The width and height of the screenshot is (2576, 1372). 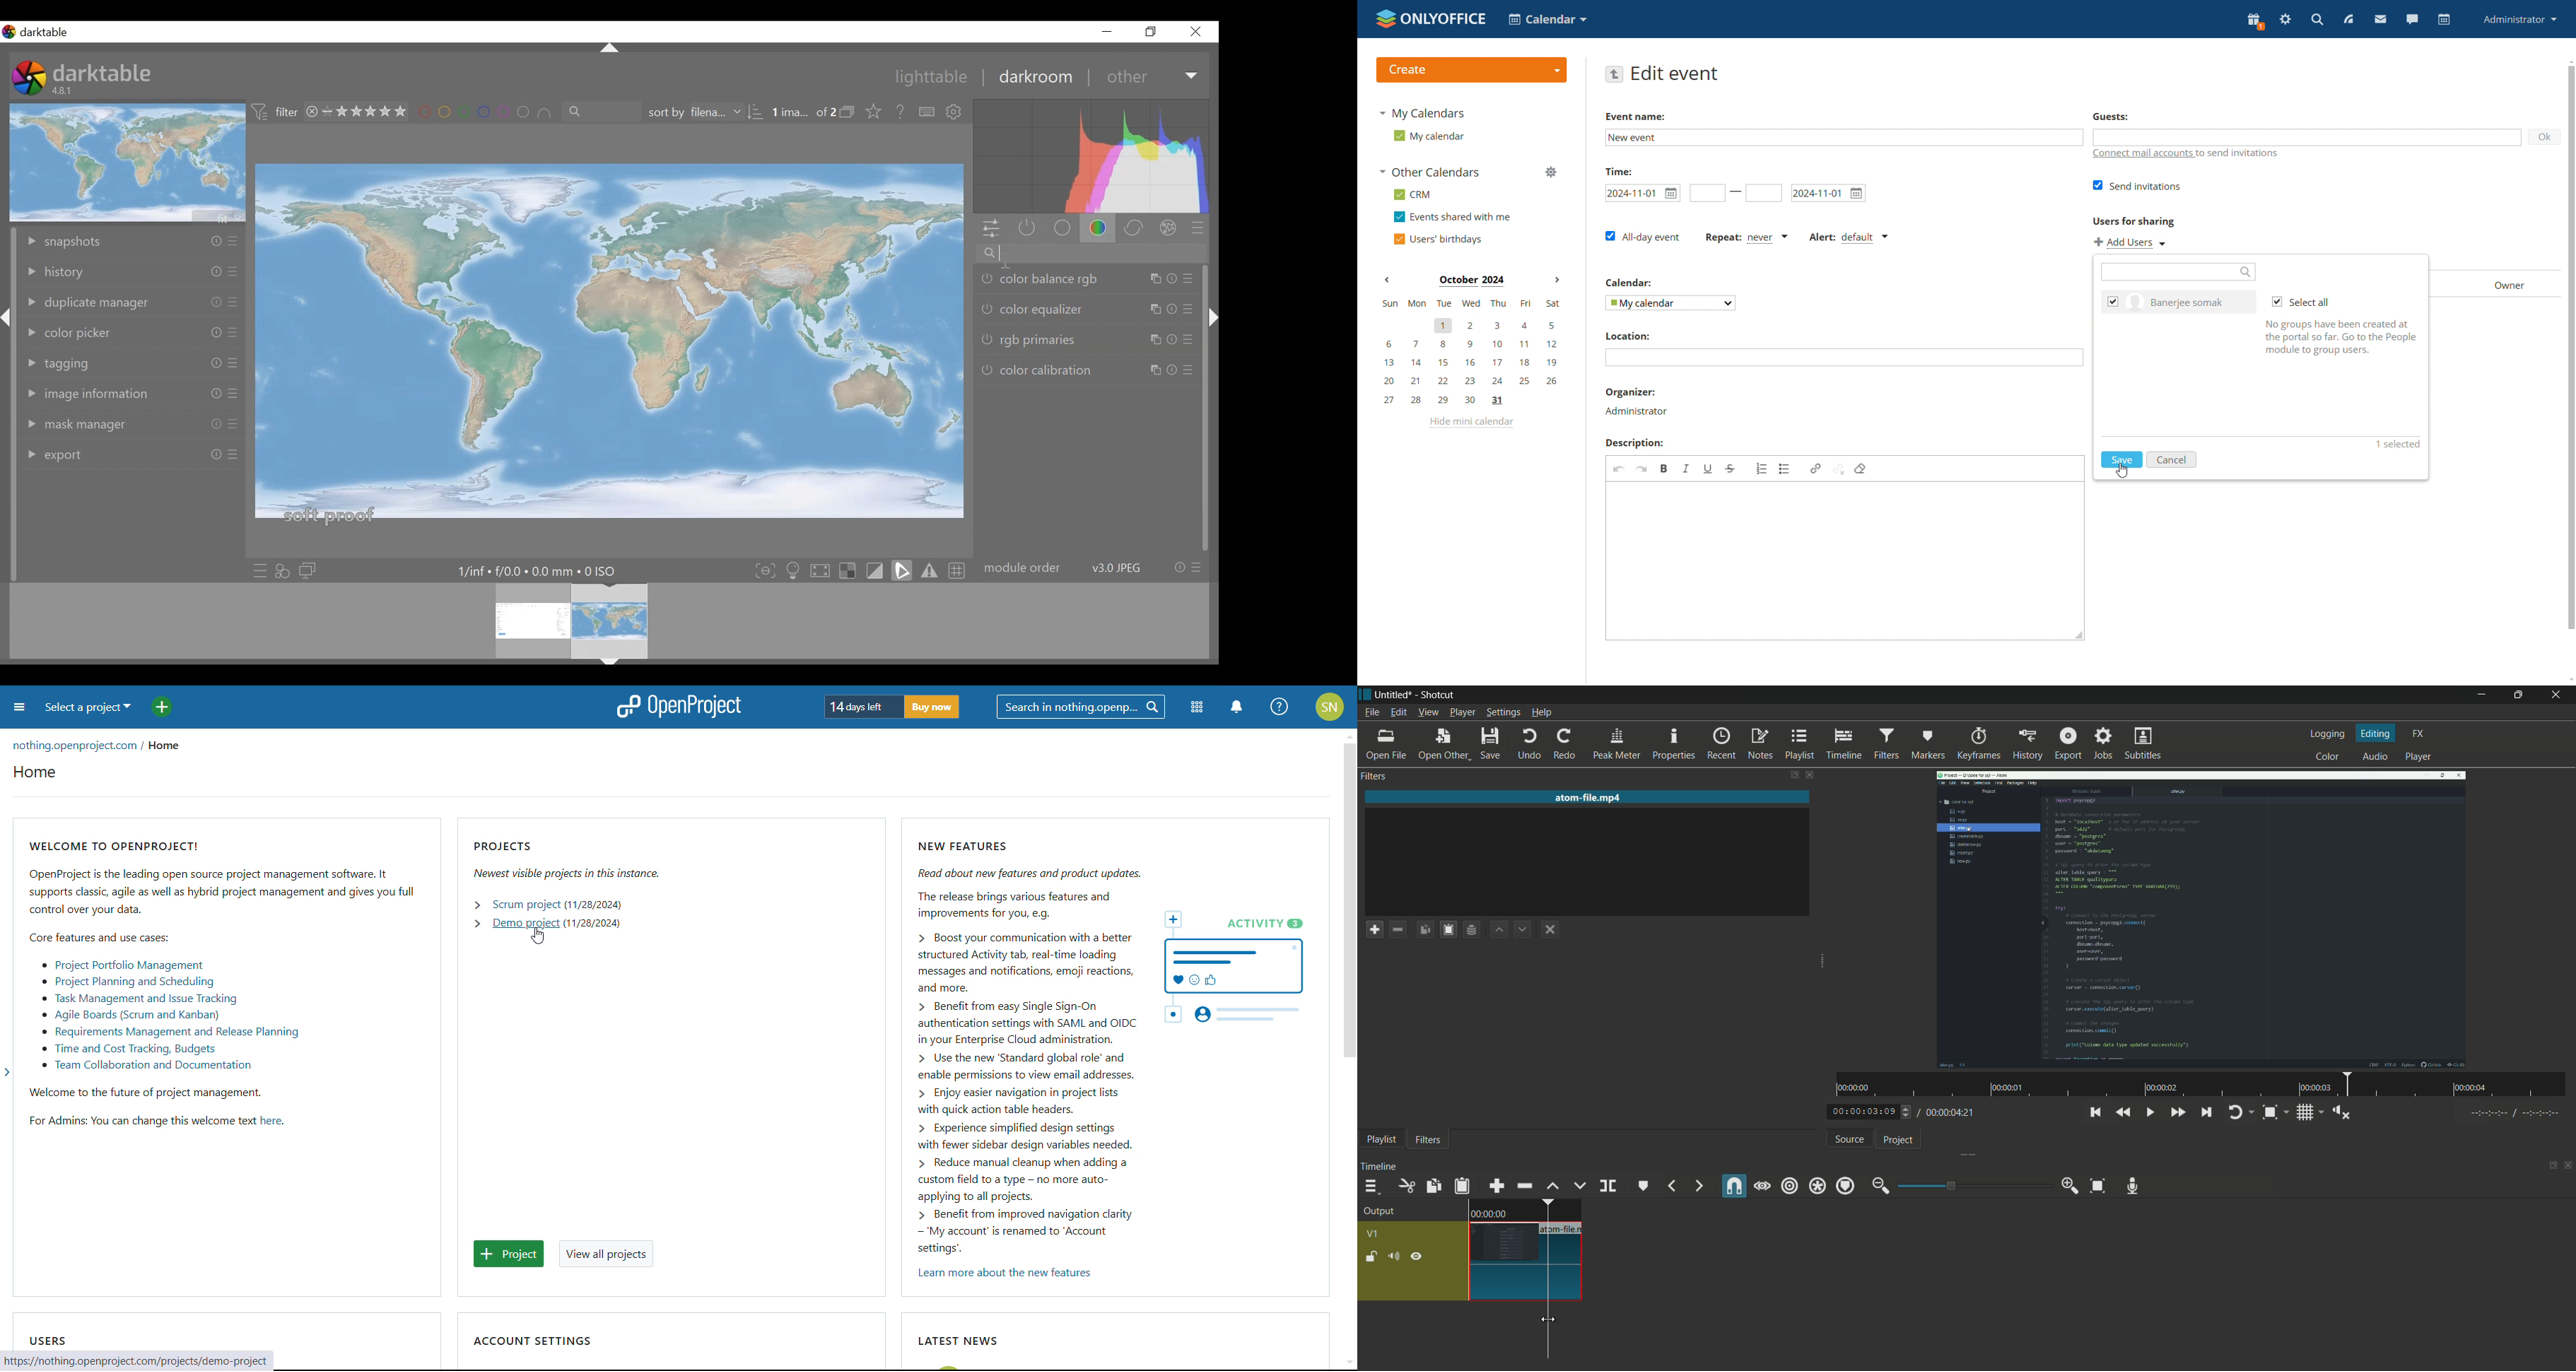 I want to click on filters, so click(x=1886, y=745).